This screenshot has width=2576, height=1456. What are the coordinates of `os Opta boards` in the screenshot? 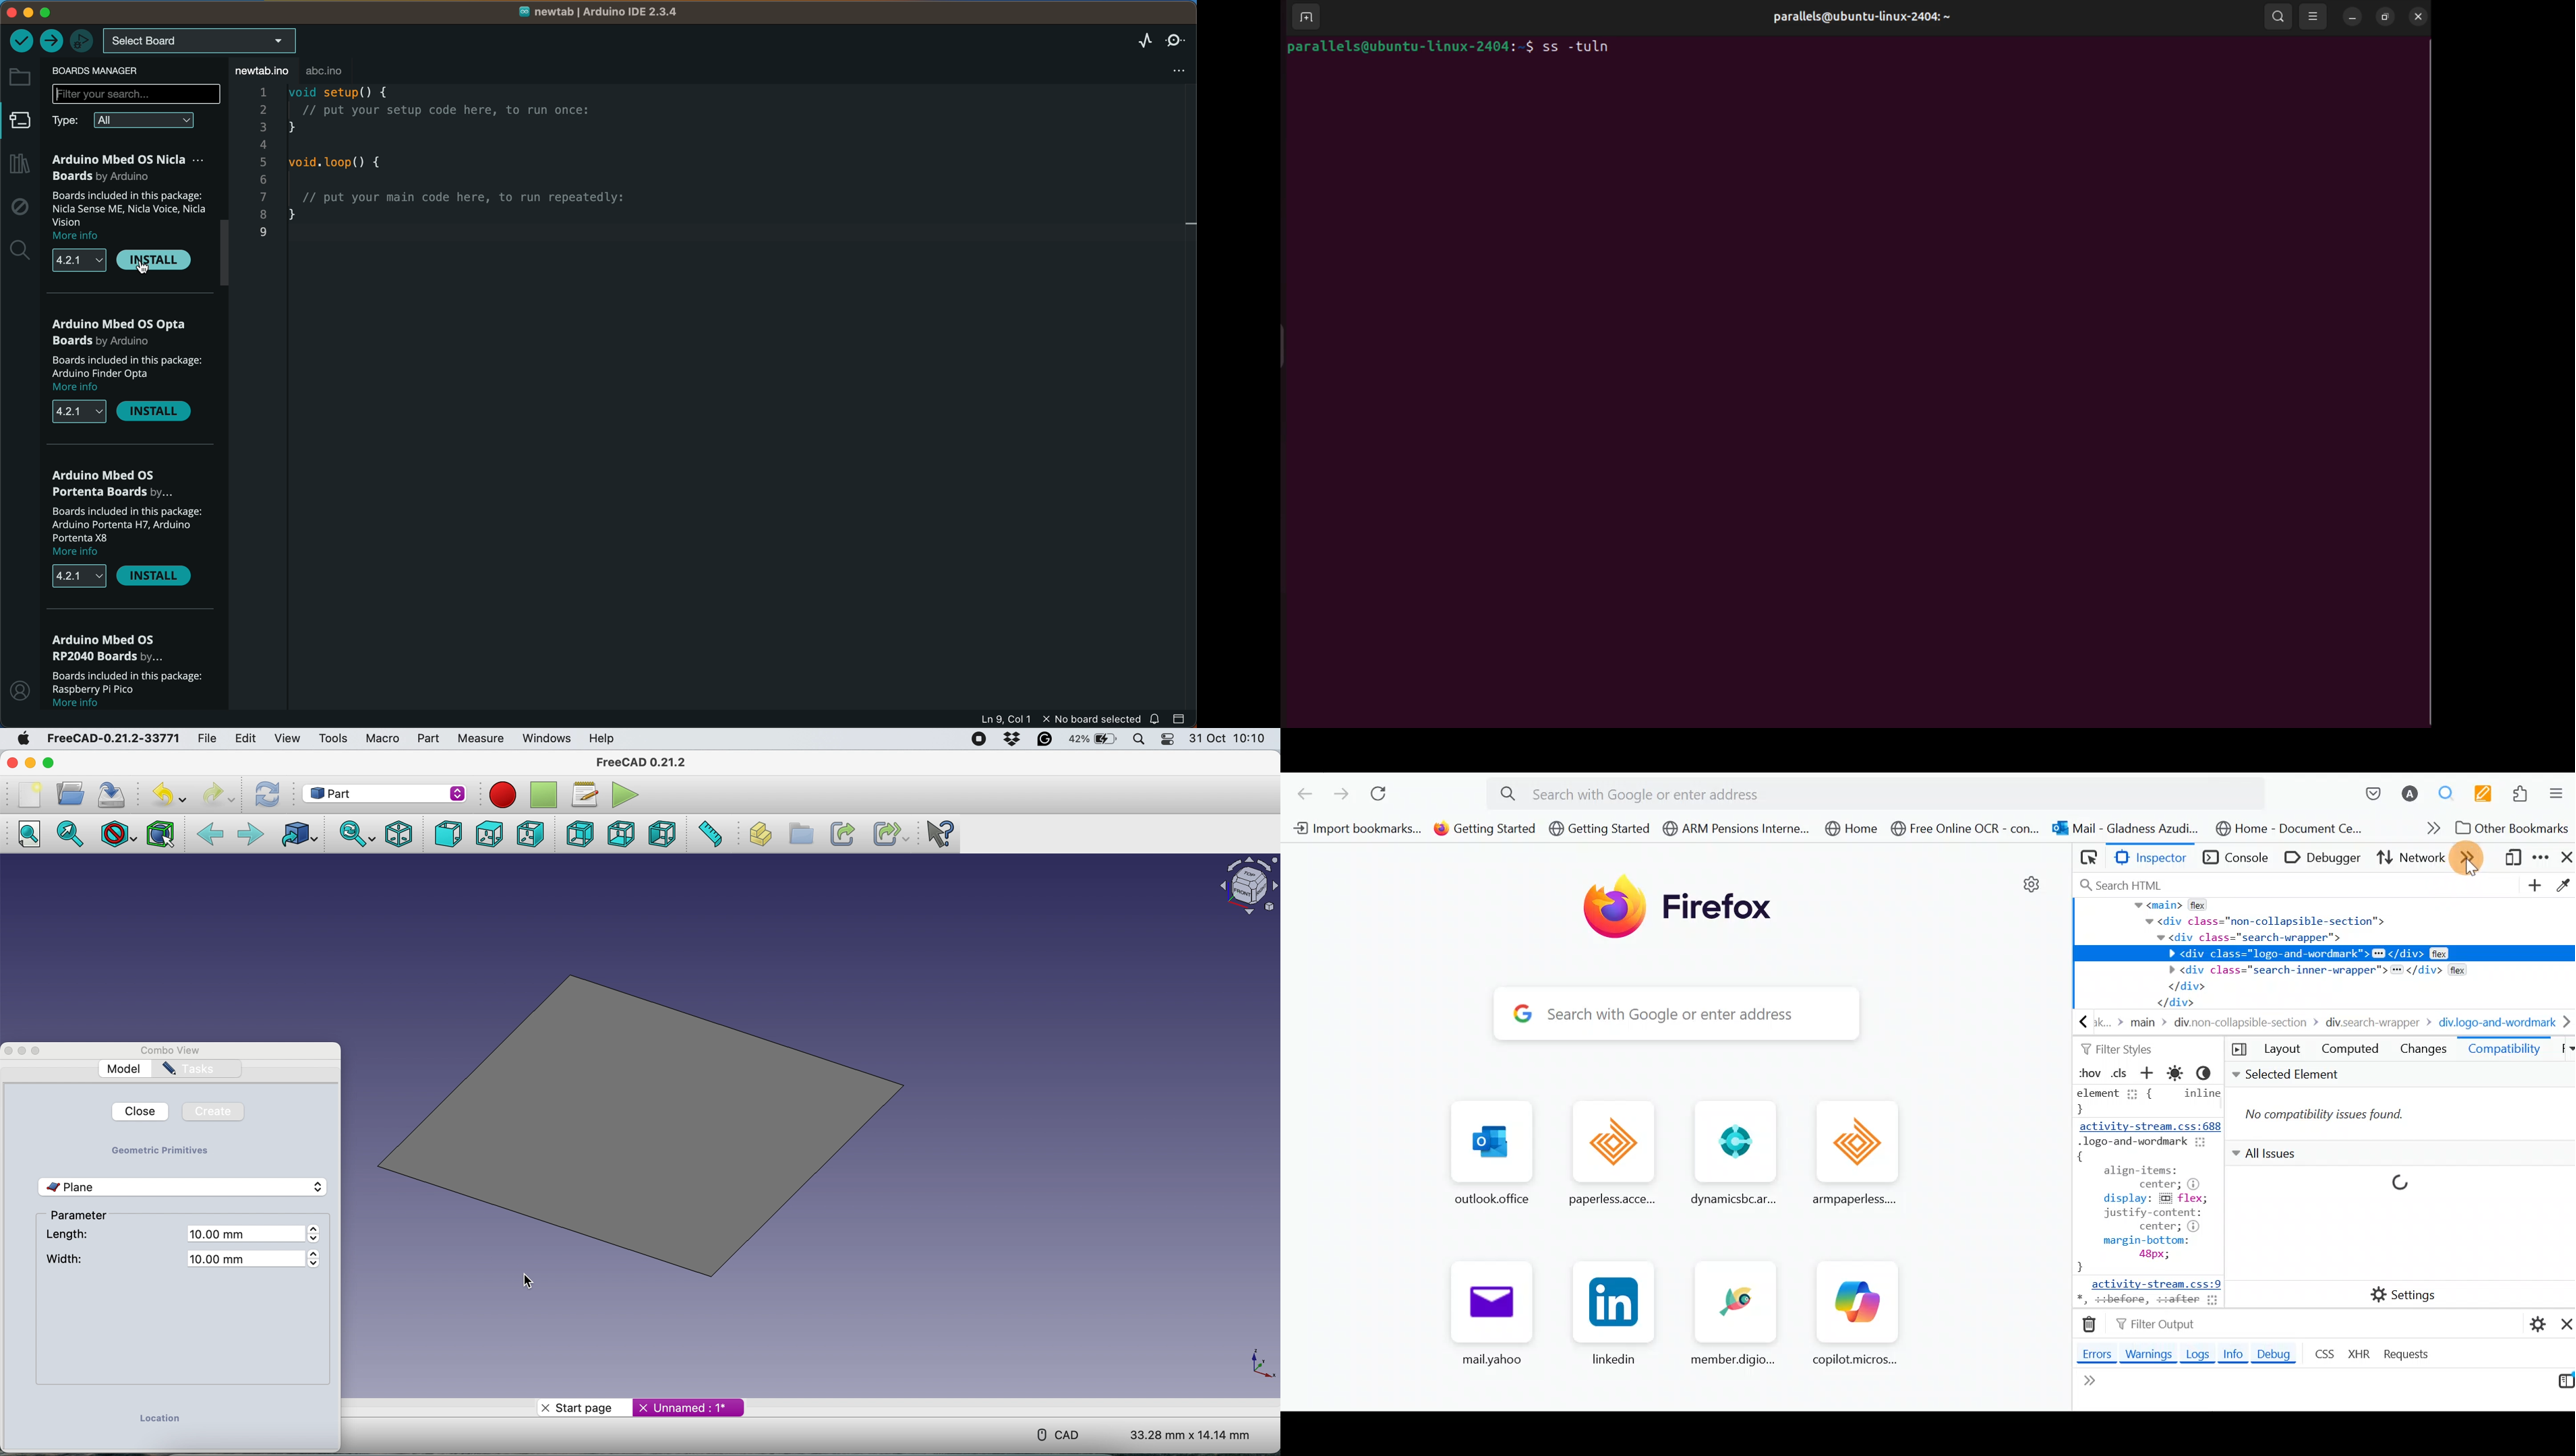 It's located at (120, 332).